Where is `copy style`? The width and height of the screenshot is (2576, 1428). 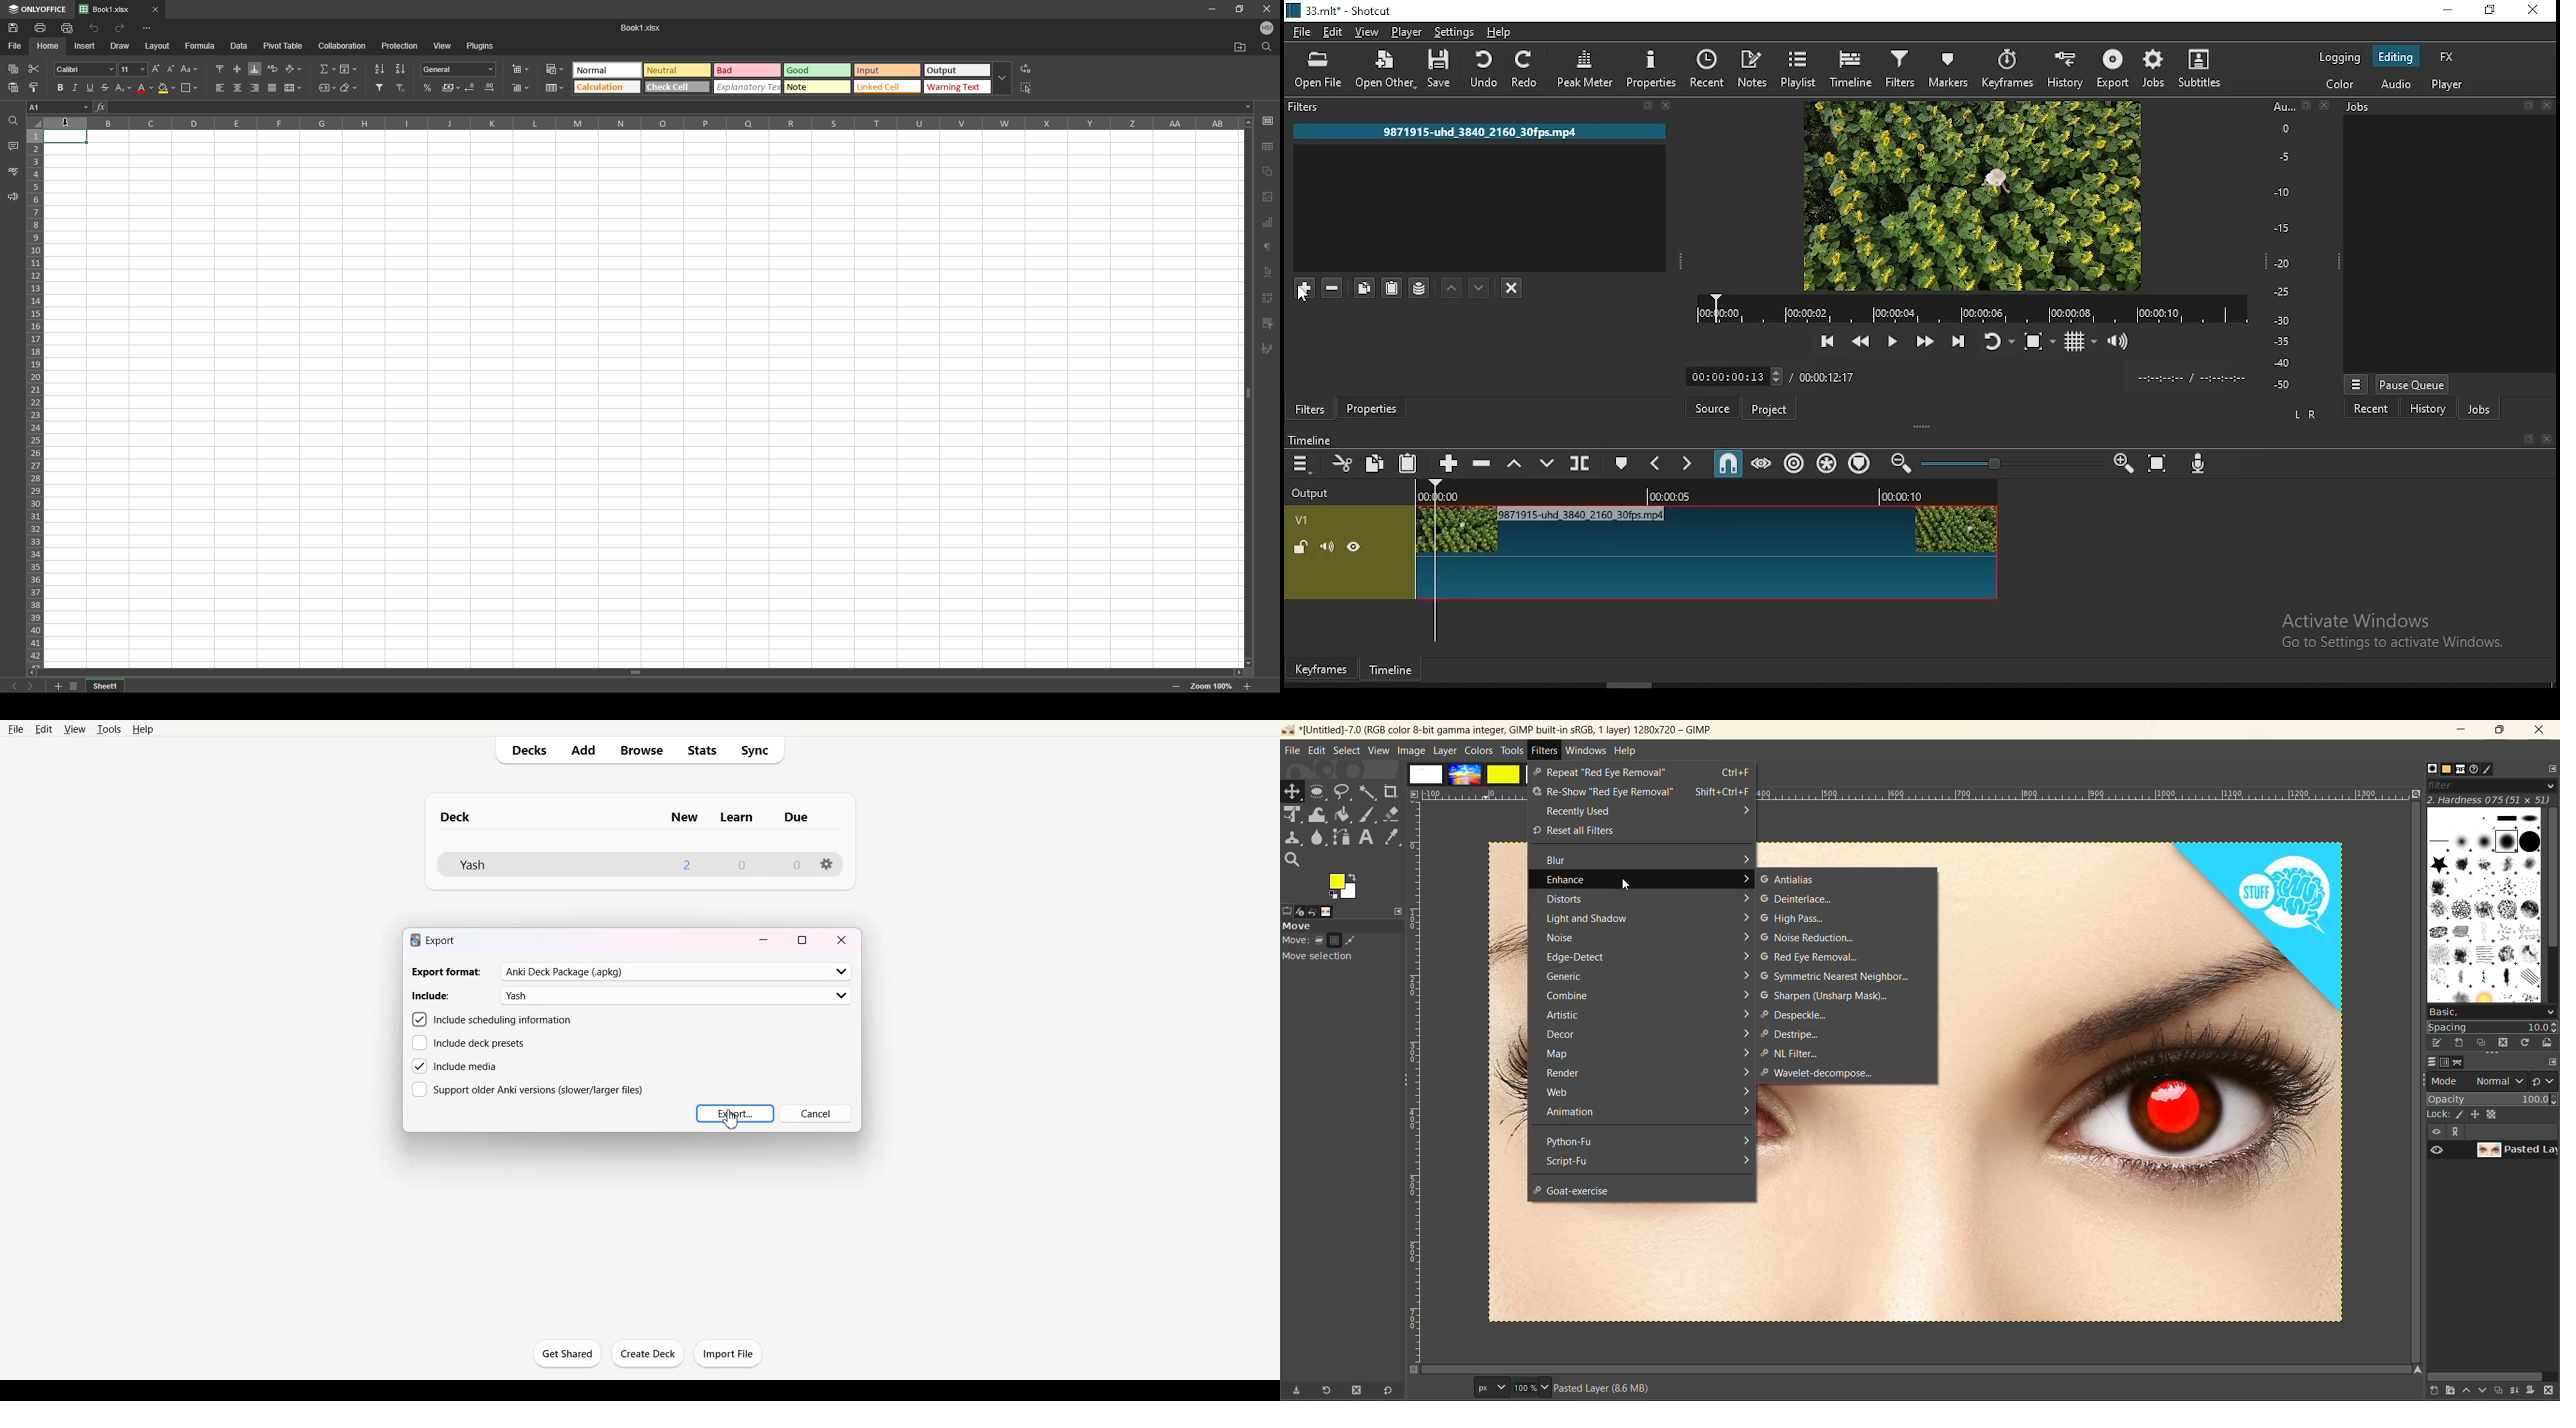 copy style is located at coordinates (33, 87).